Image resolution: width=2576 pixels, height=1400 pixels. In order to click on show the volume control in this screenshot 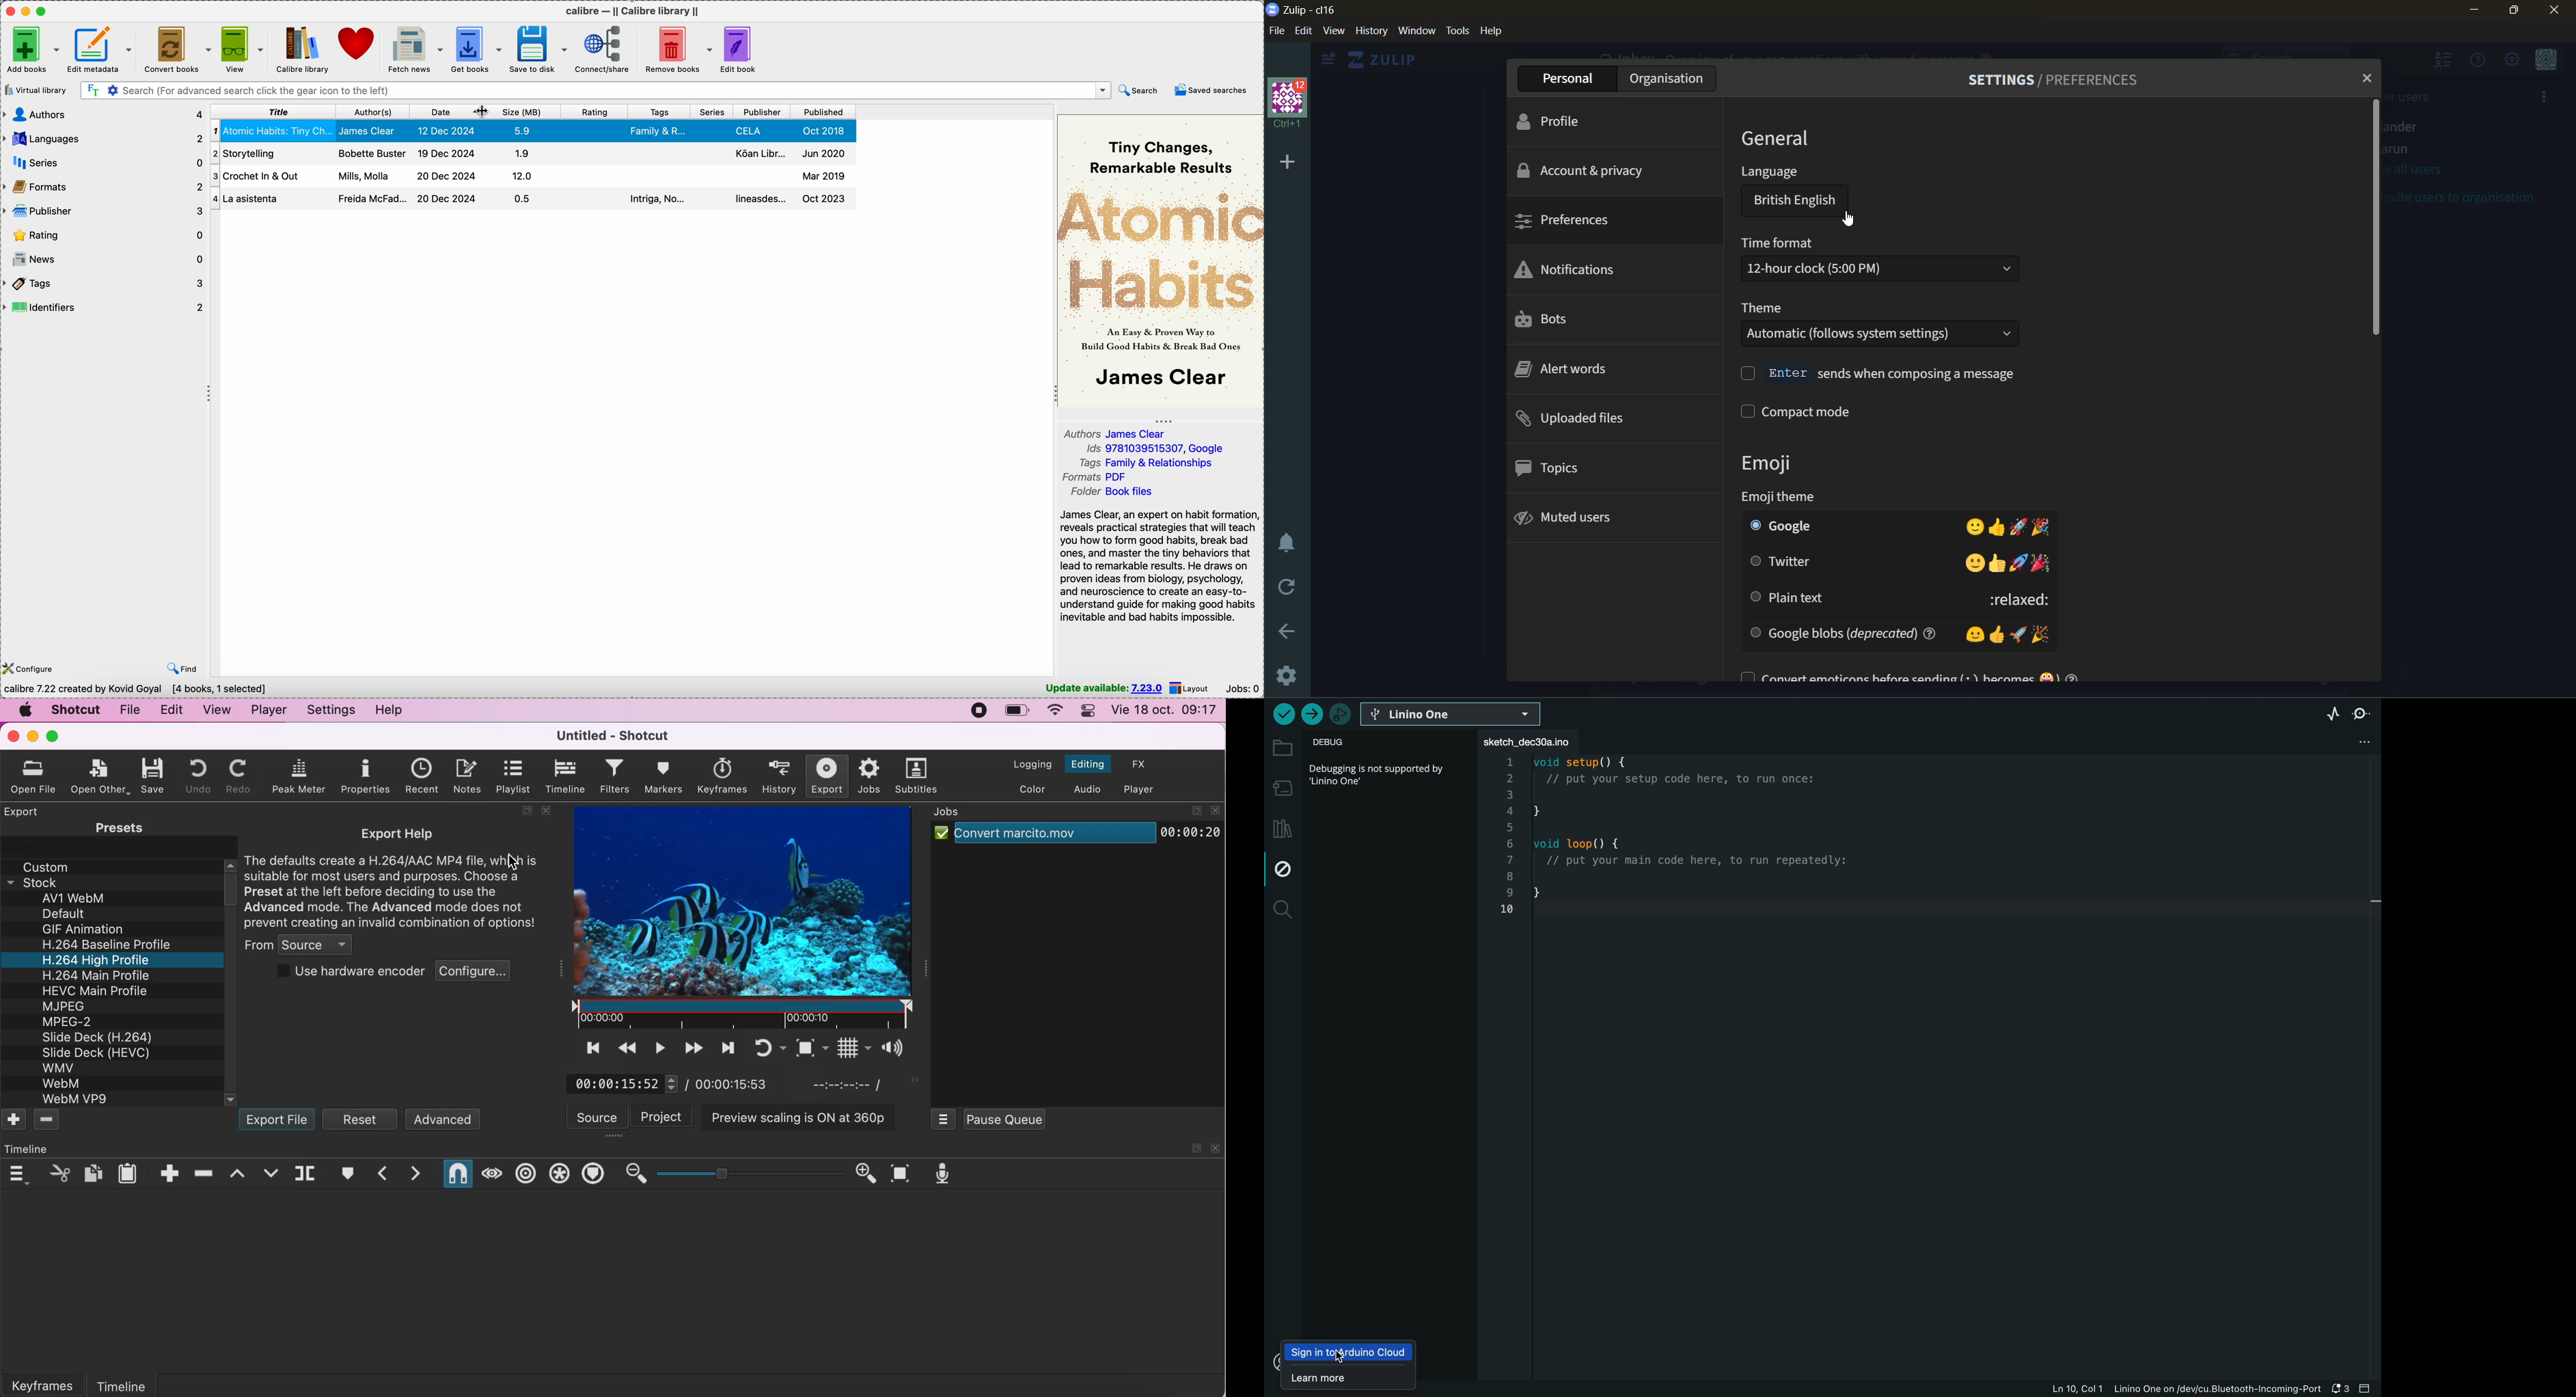, I will do `click(889, 1050)`.